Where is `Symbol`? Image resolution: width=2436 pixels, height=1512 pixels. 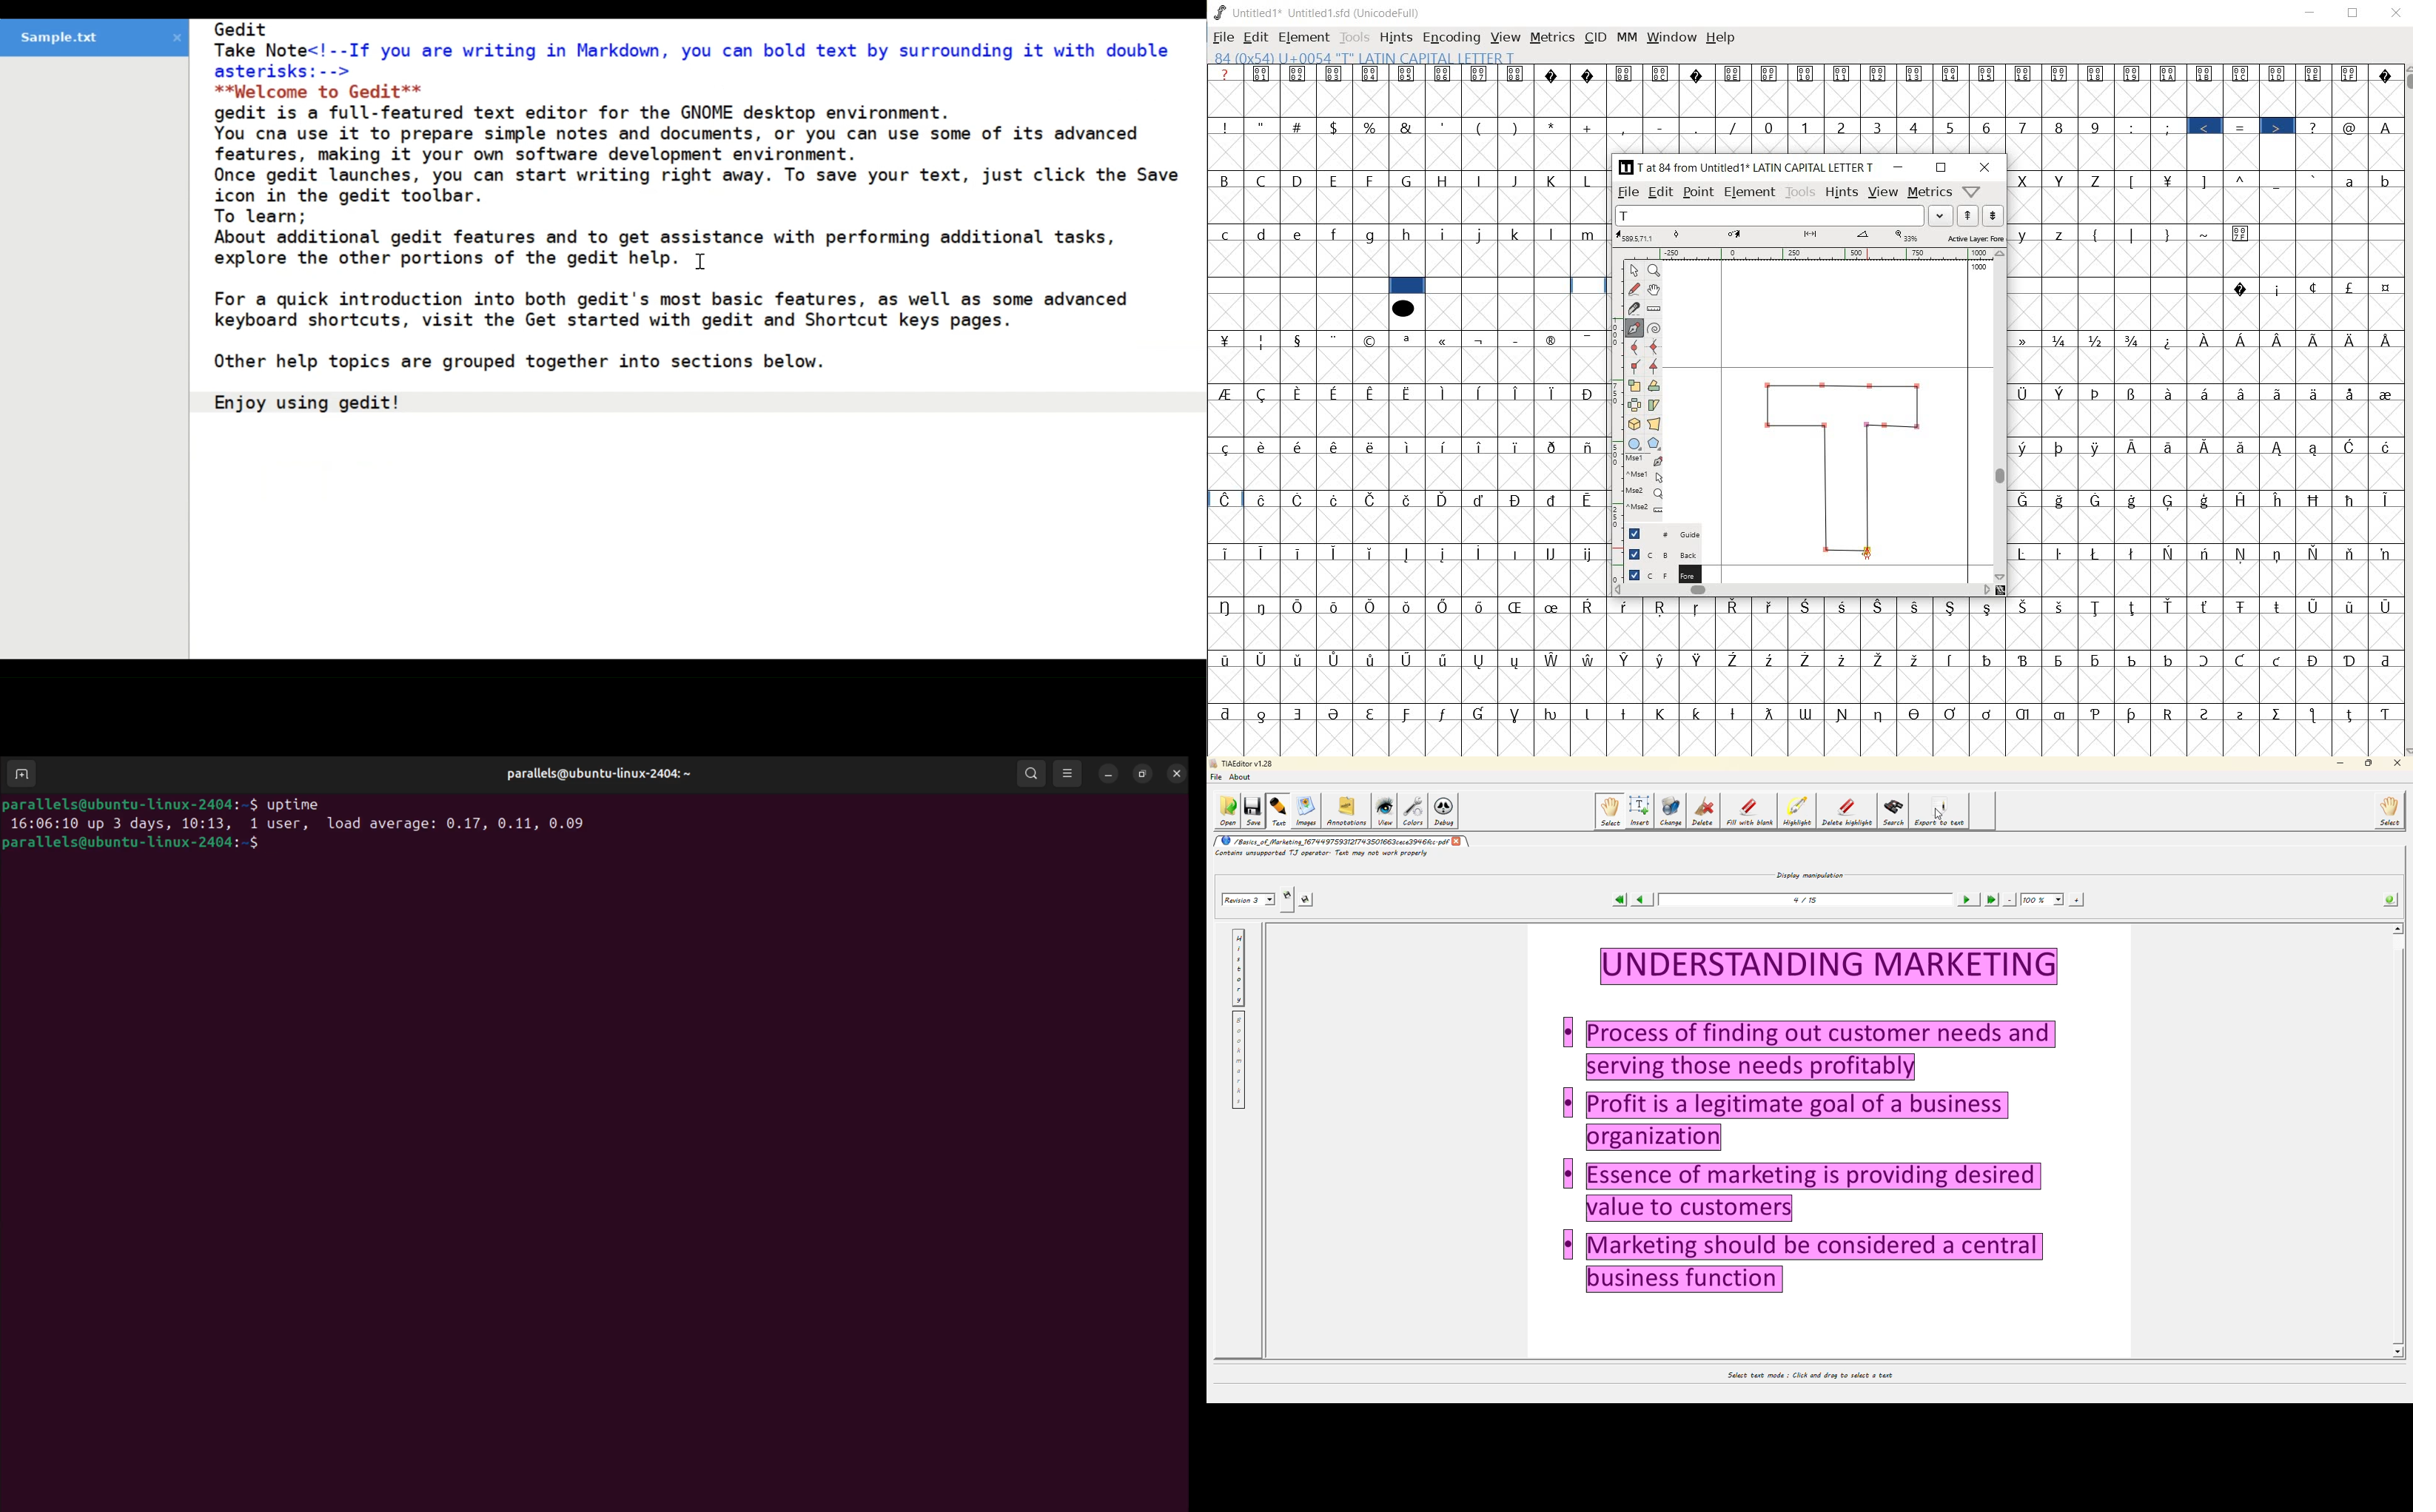
Symbol is located at coordinates (2278, 662).